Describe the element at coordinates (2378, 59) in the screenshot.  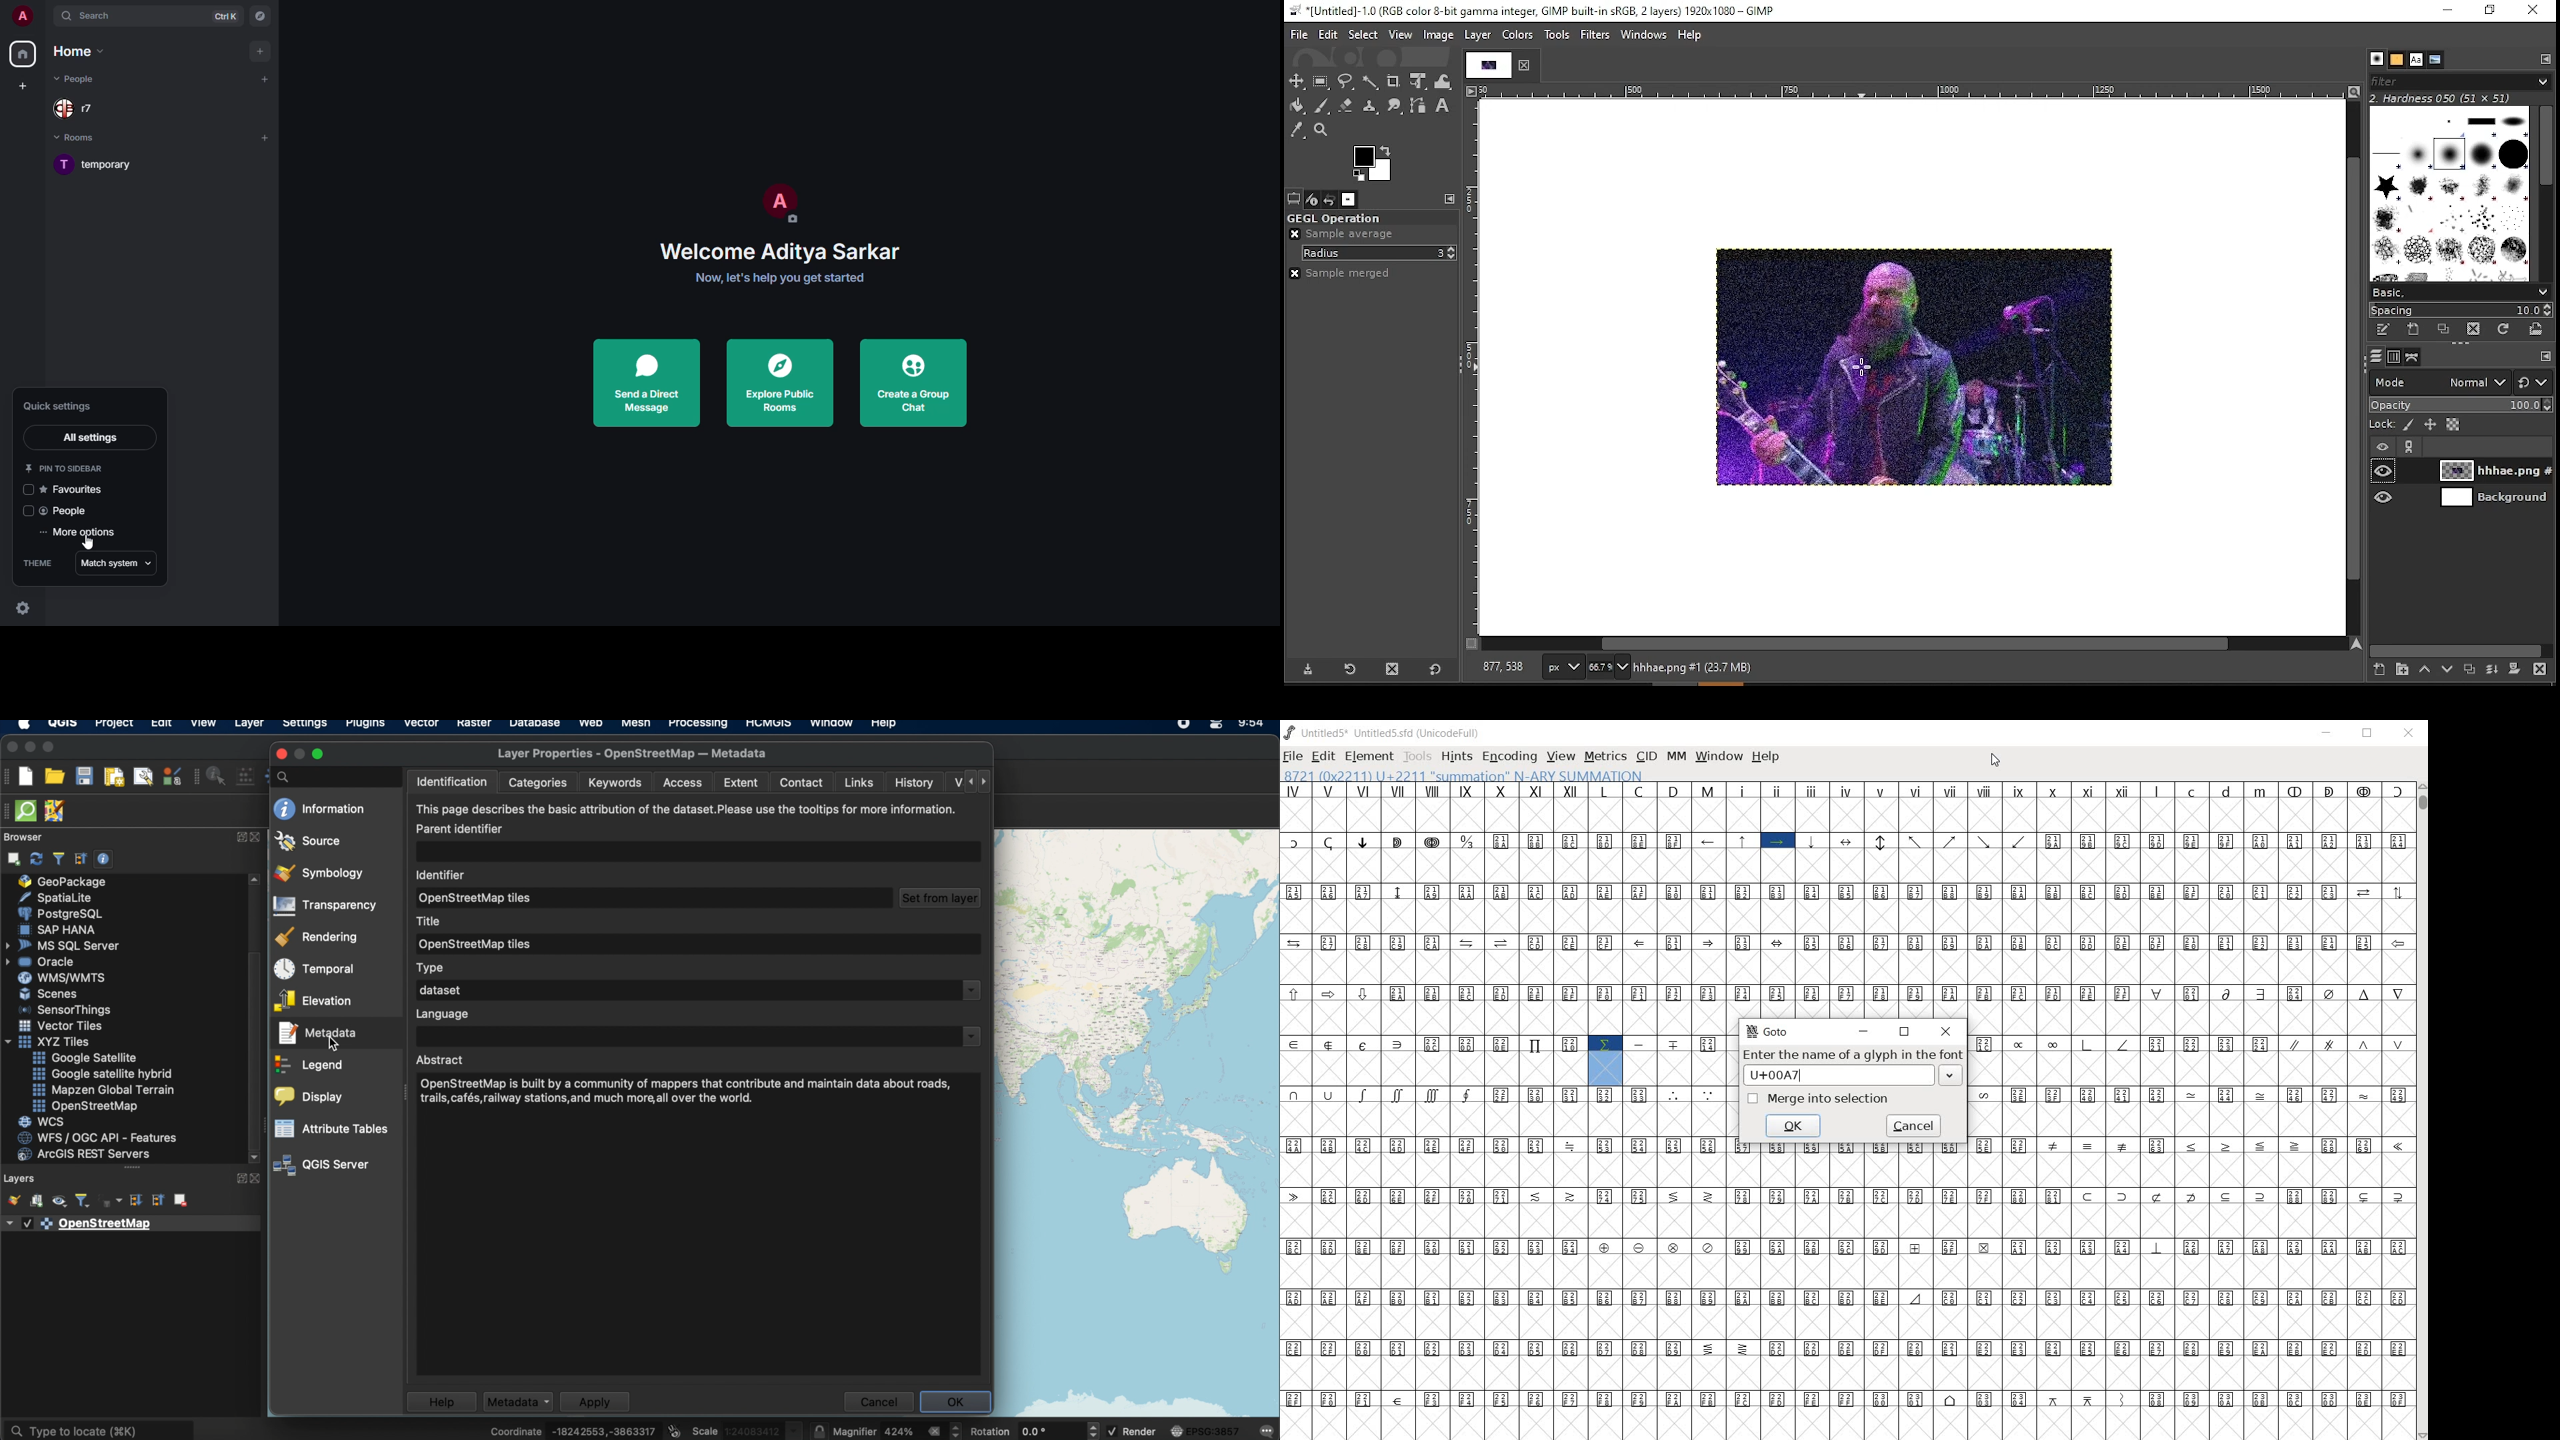
I see `brushes` at that location.